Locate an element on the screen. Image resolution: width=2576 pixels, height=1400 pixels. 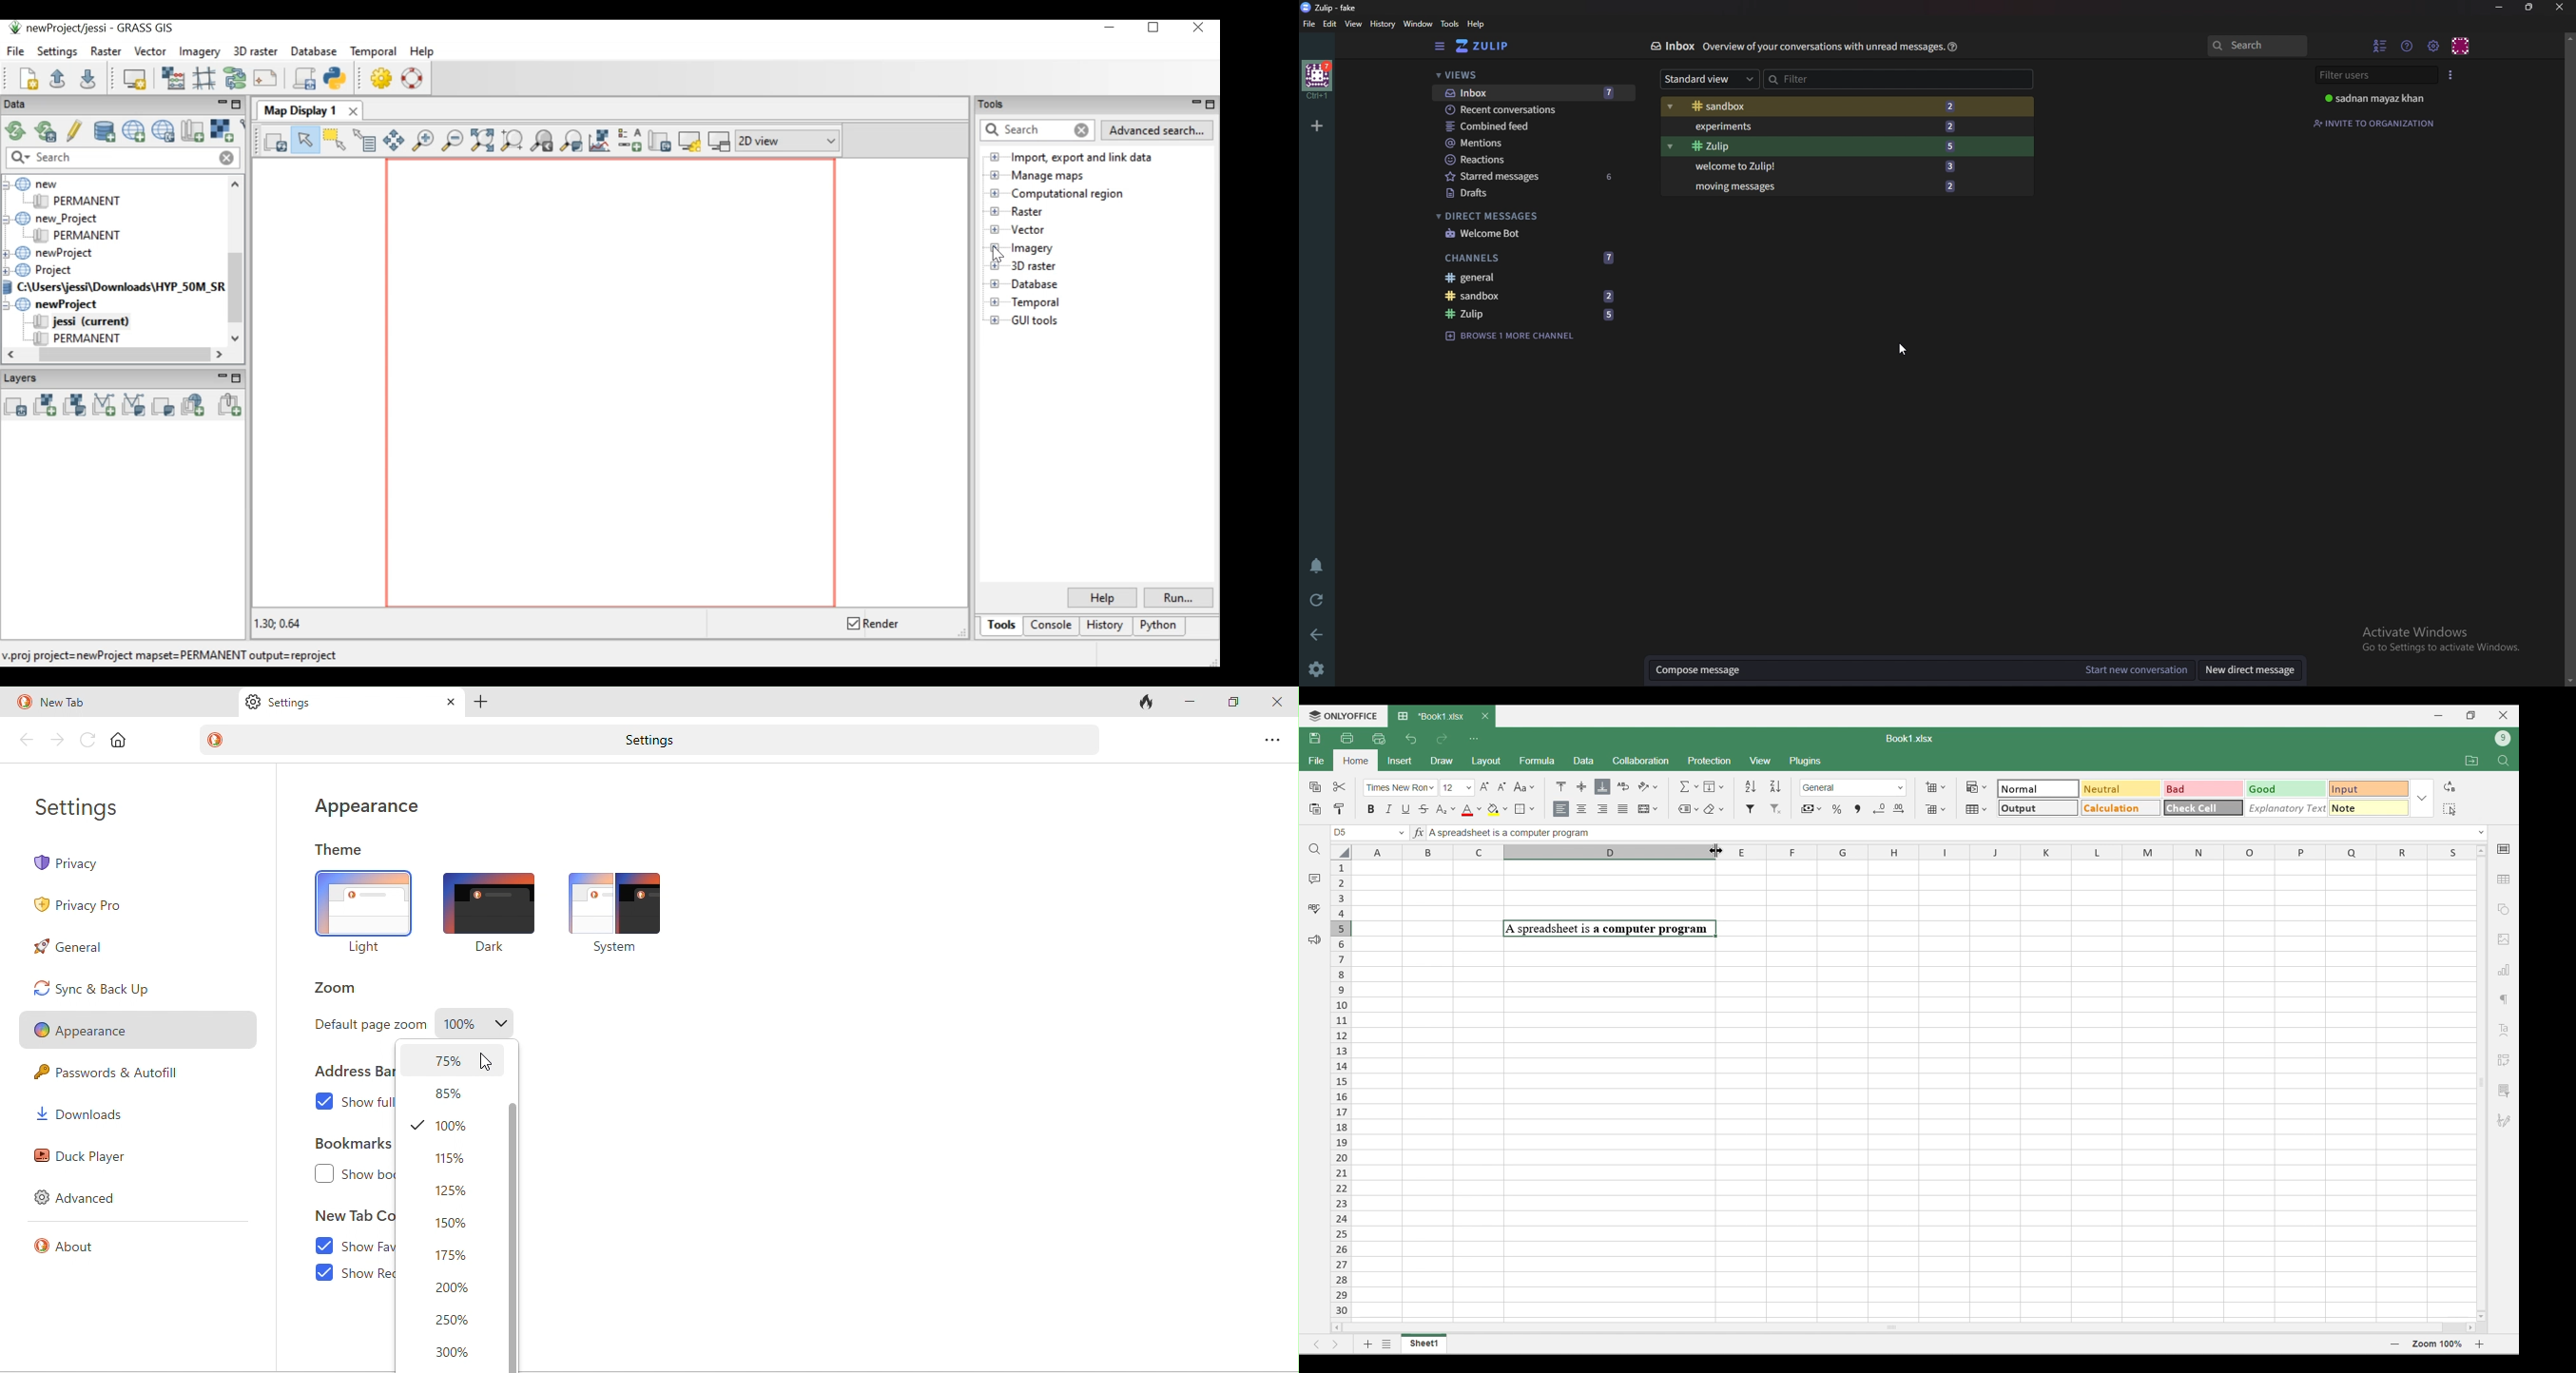
Comment is located at coordinates (1315, 878).